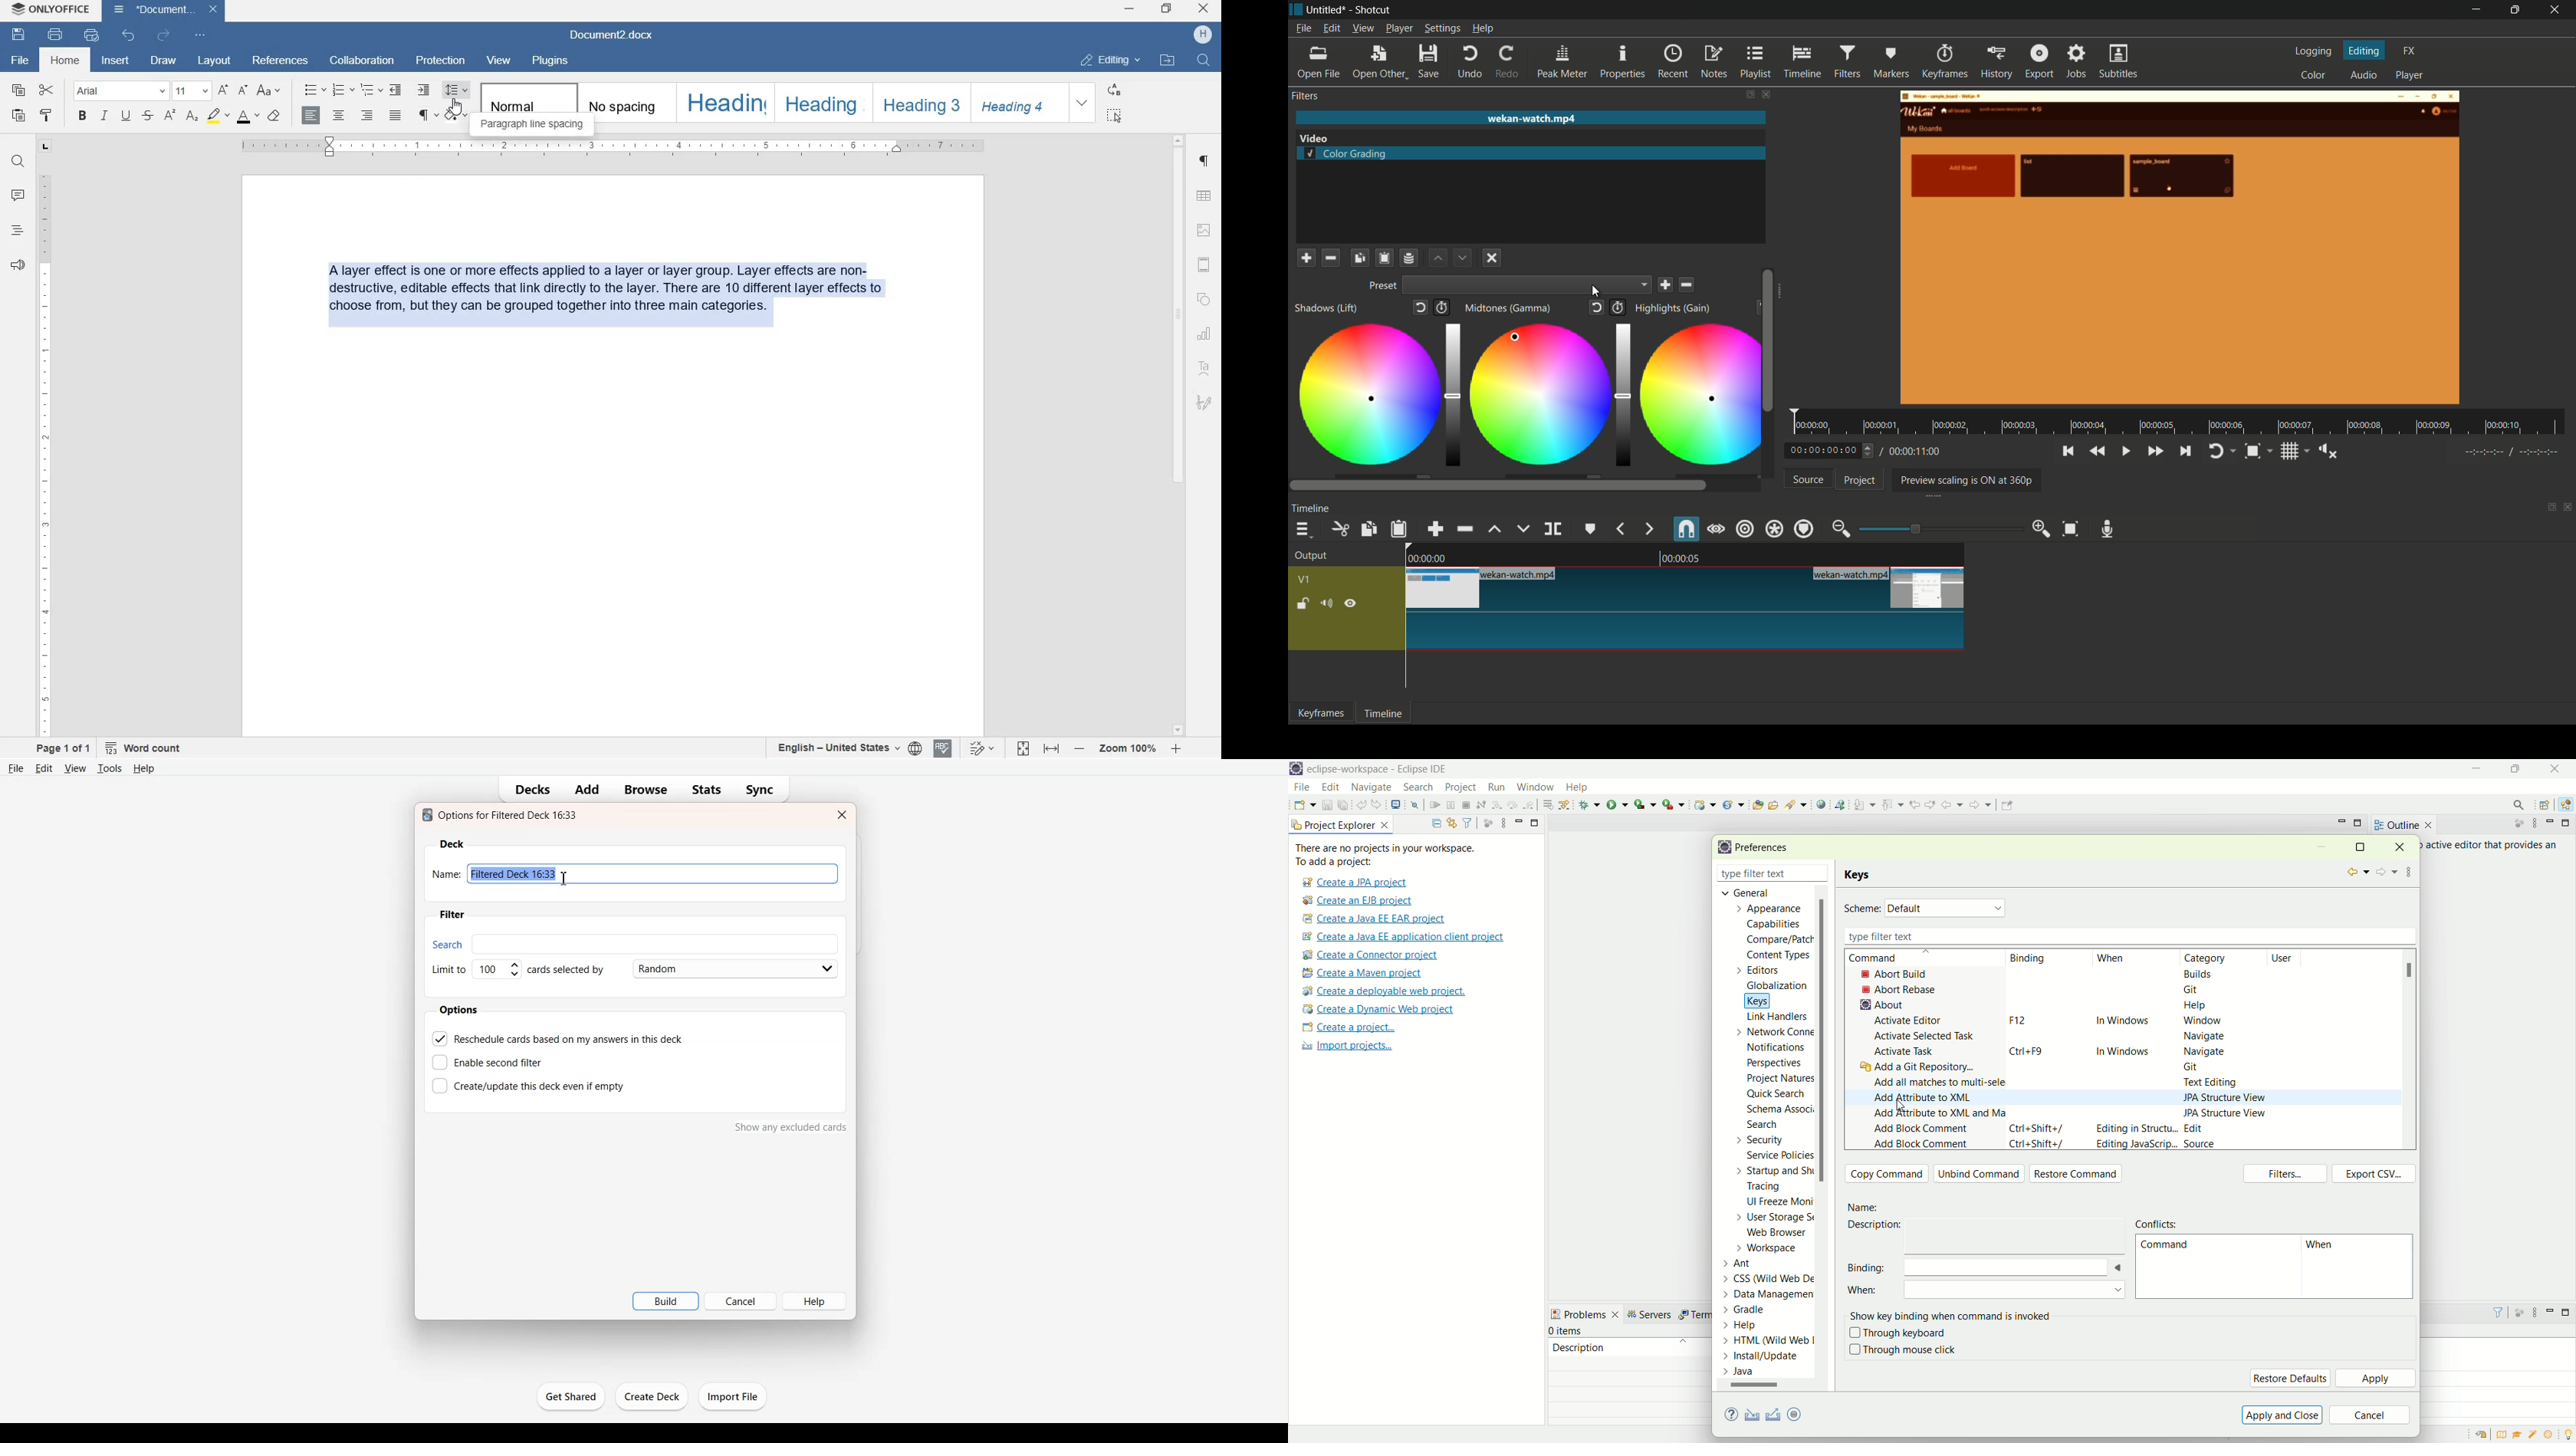  I want to click on settings menu, so click(1442, 28).